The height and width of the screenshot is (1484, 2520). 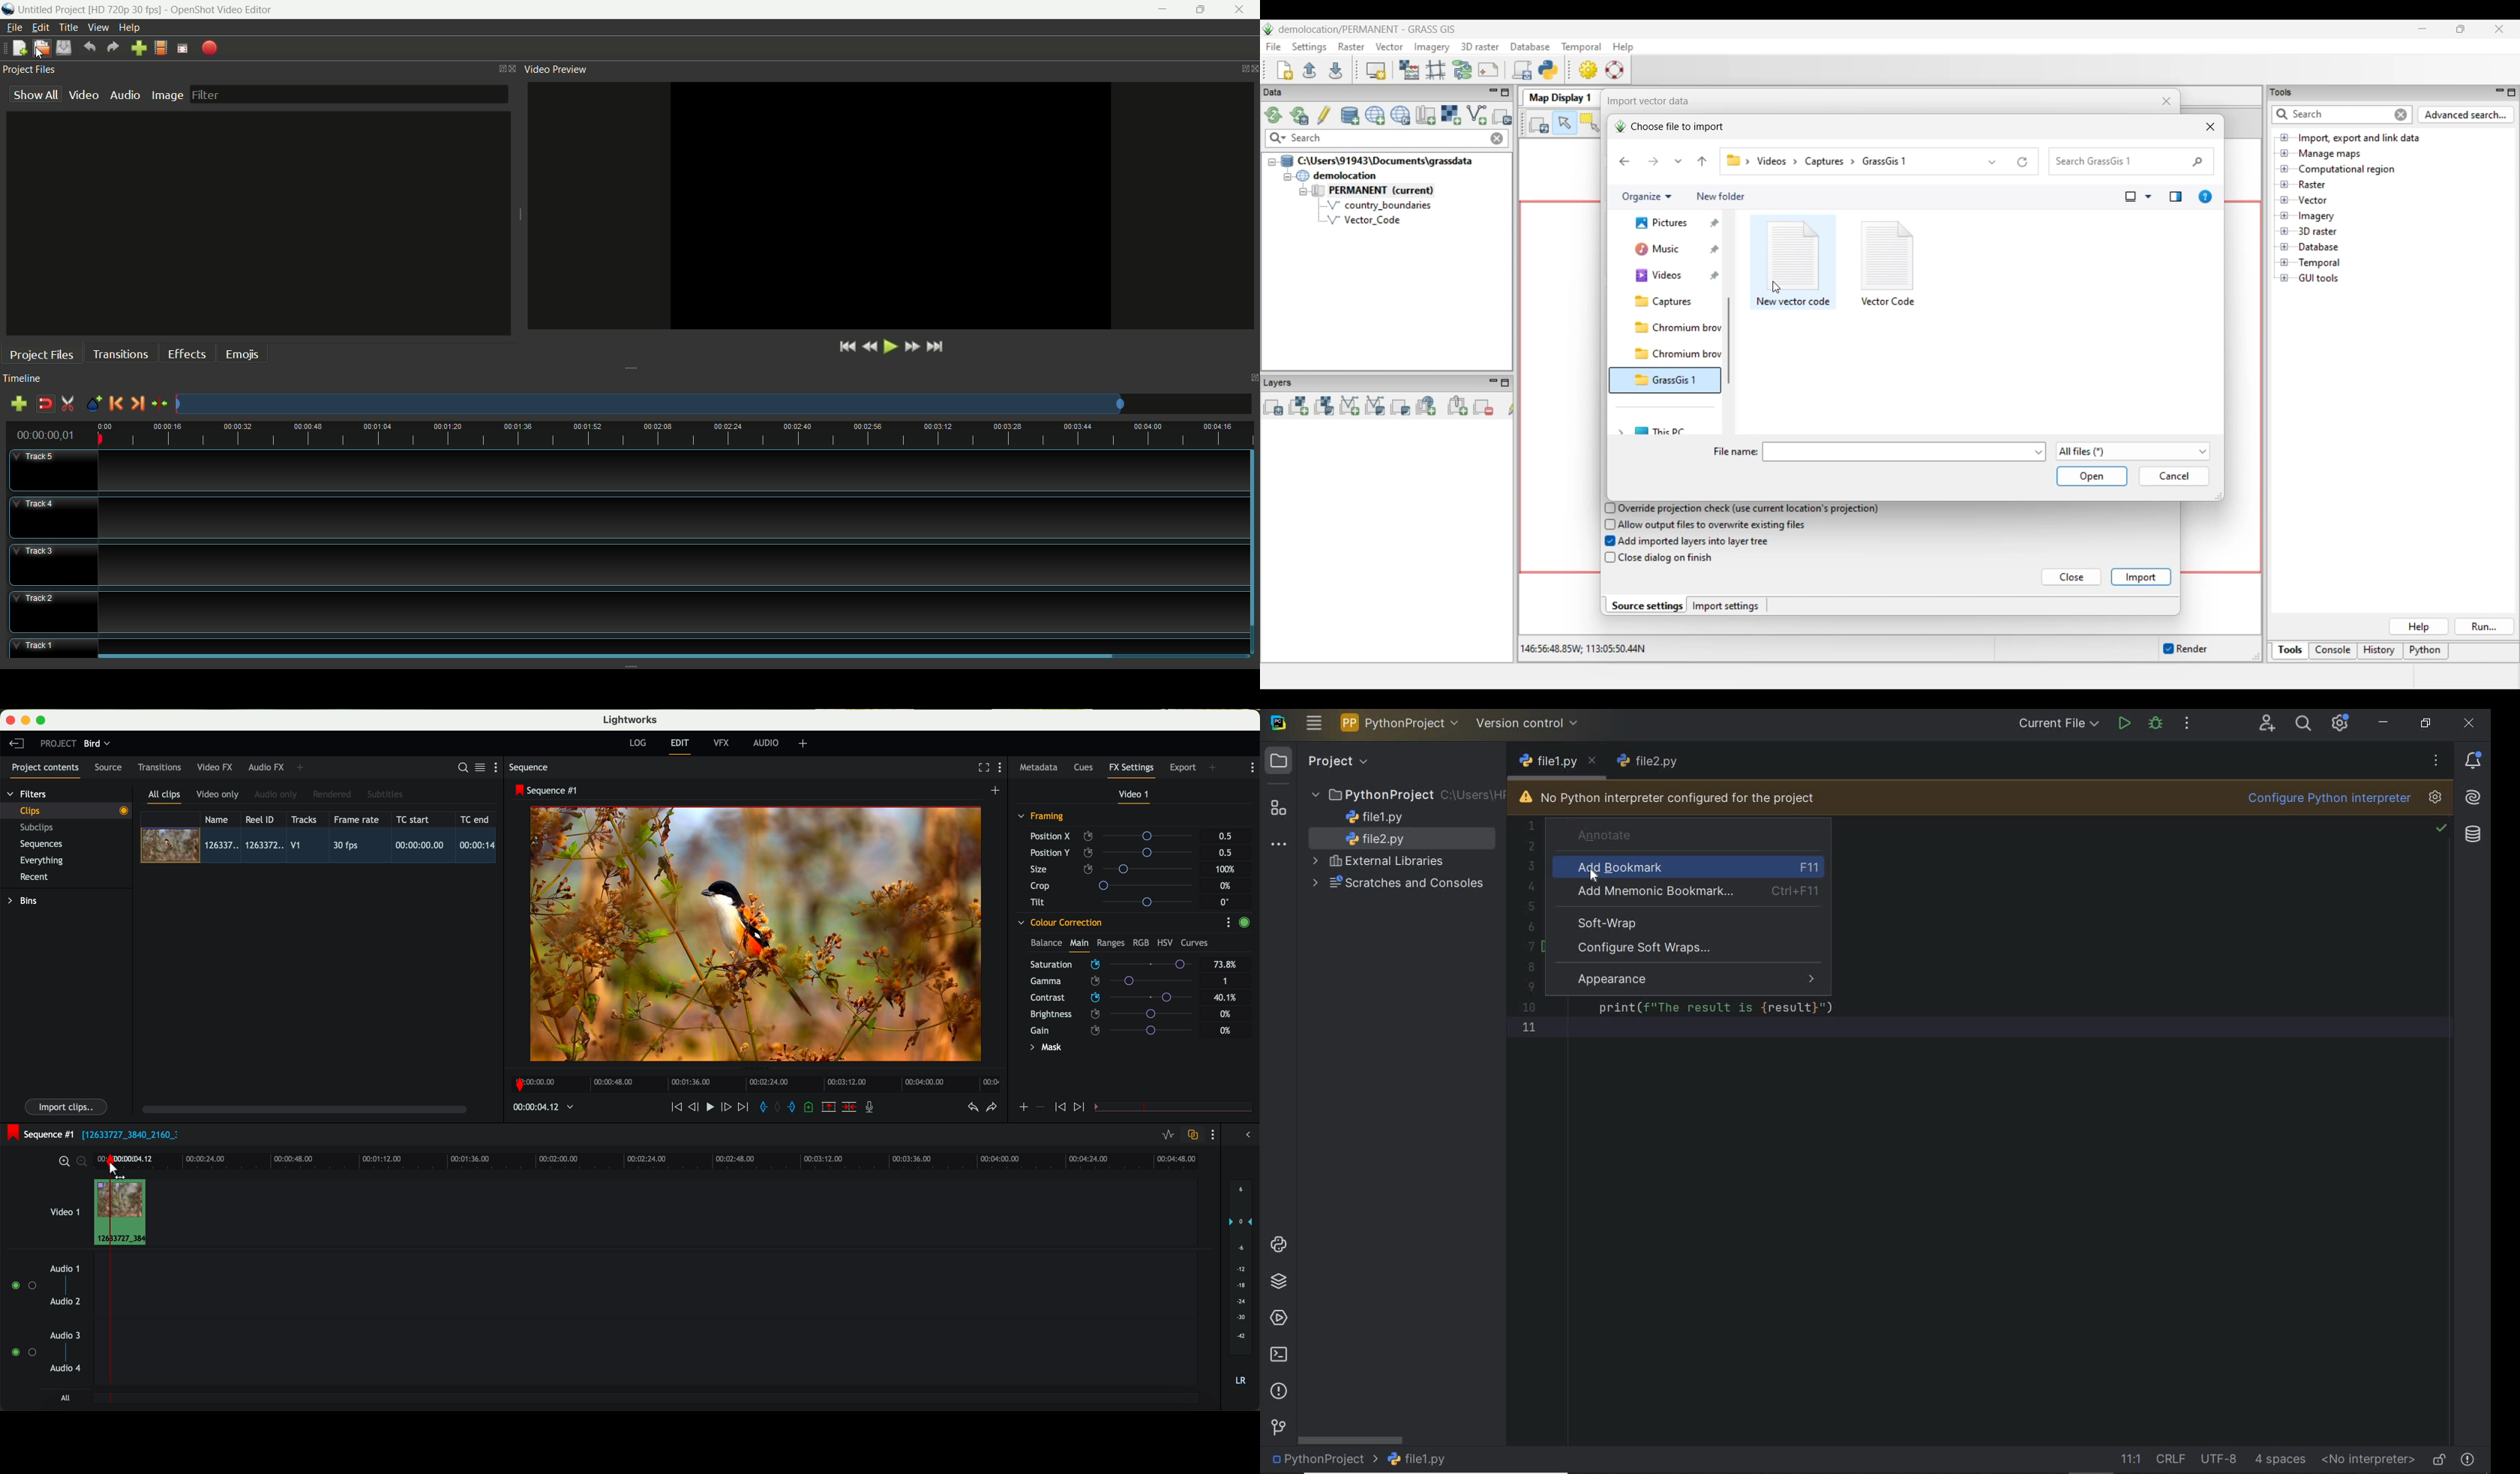 I want to click on name, so click(x=220, y=819).